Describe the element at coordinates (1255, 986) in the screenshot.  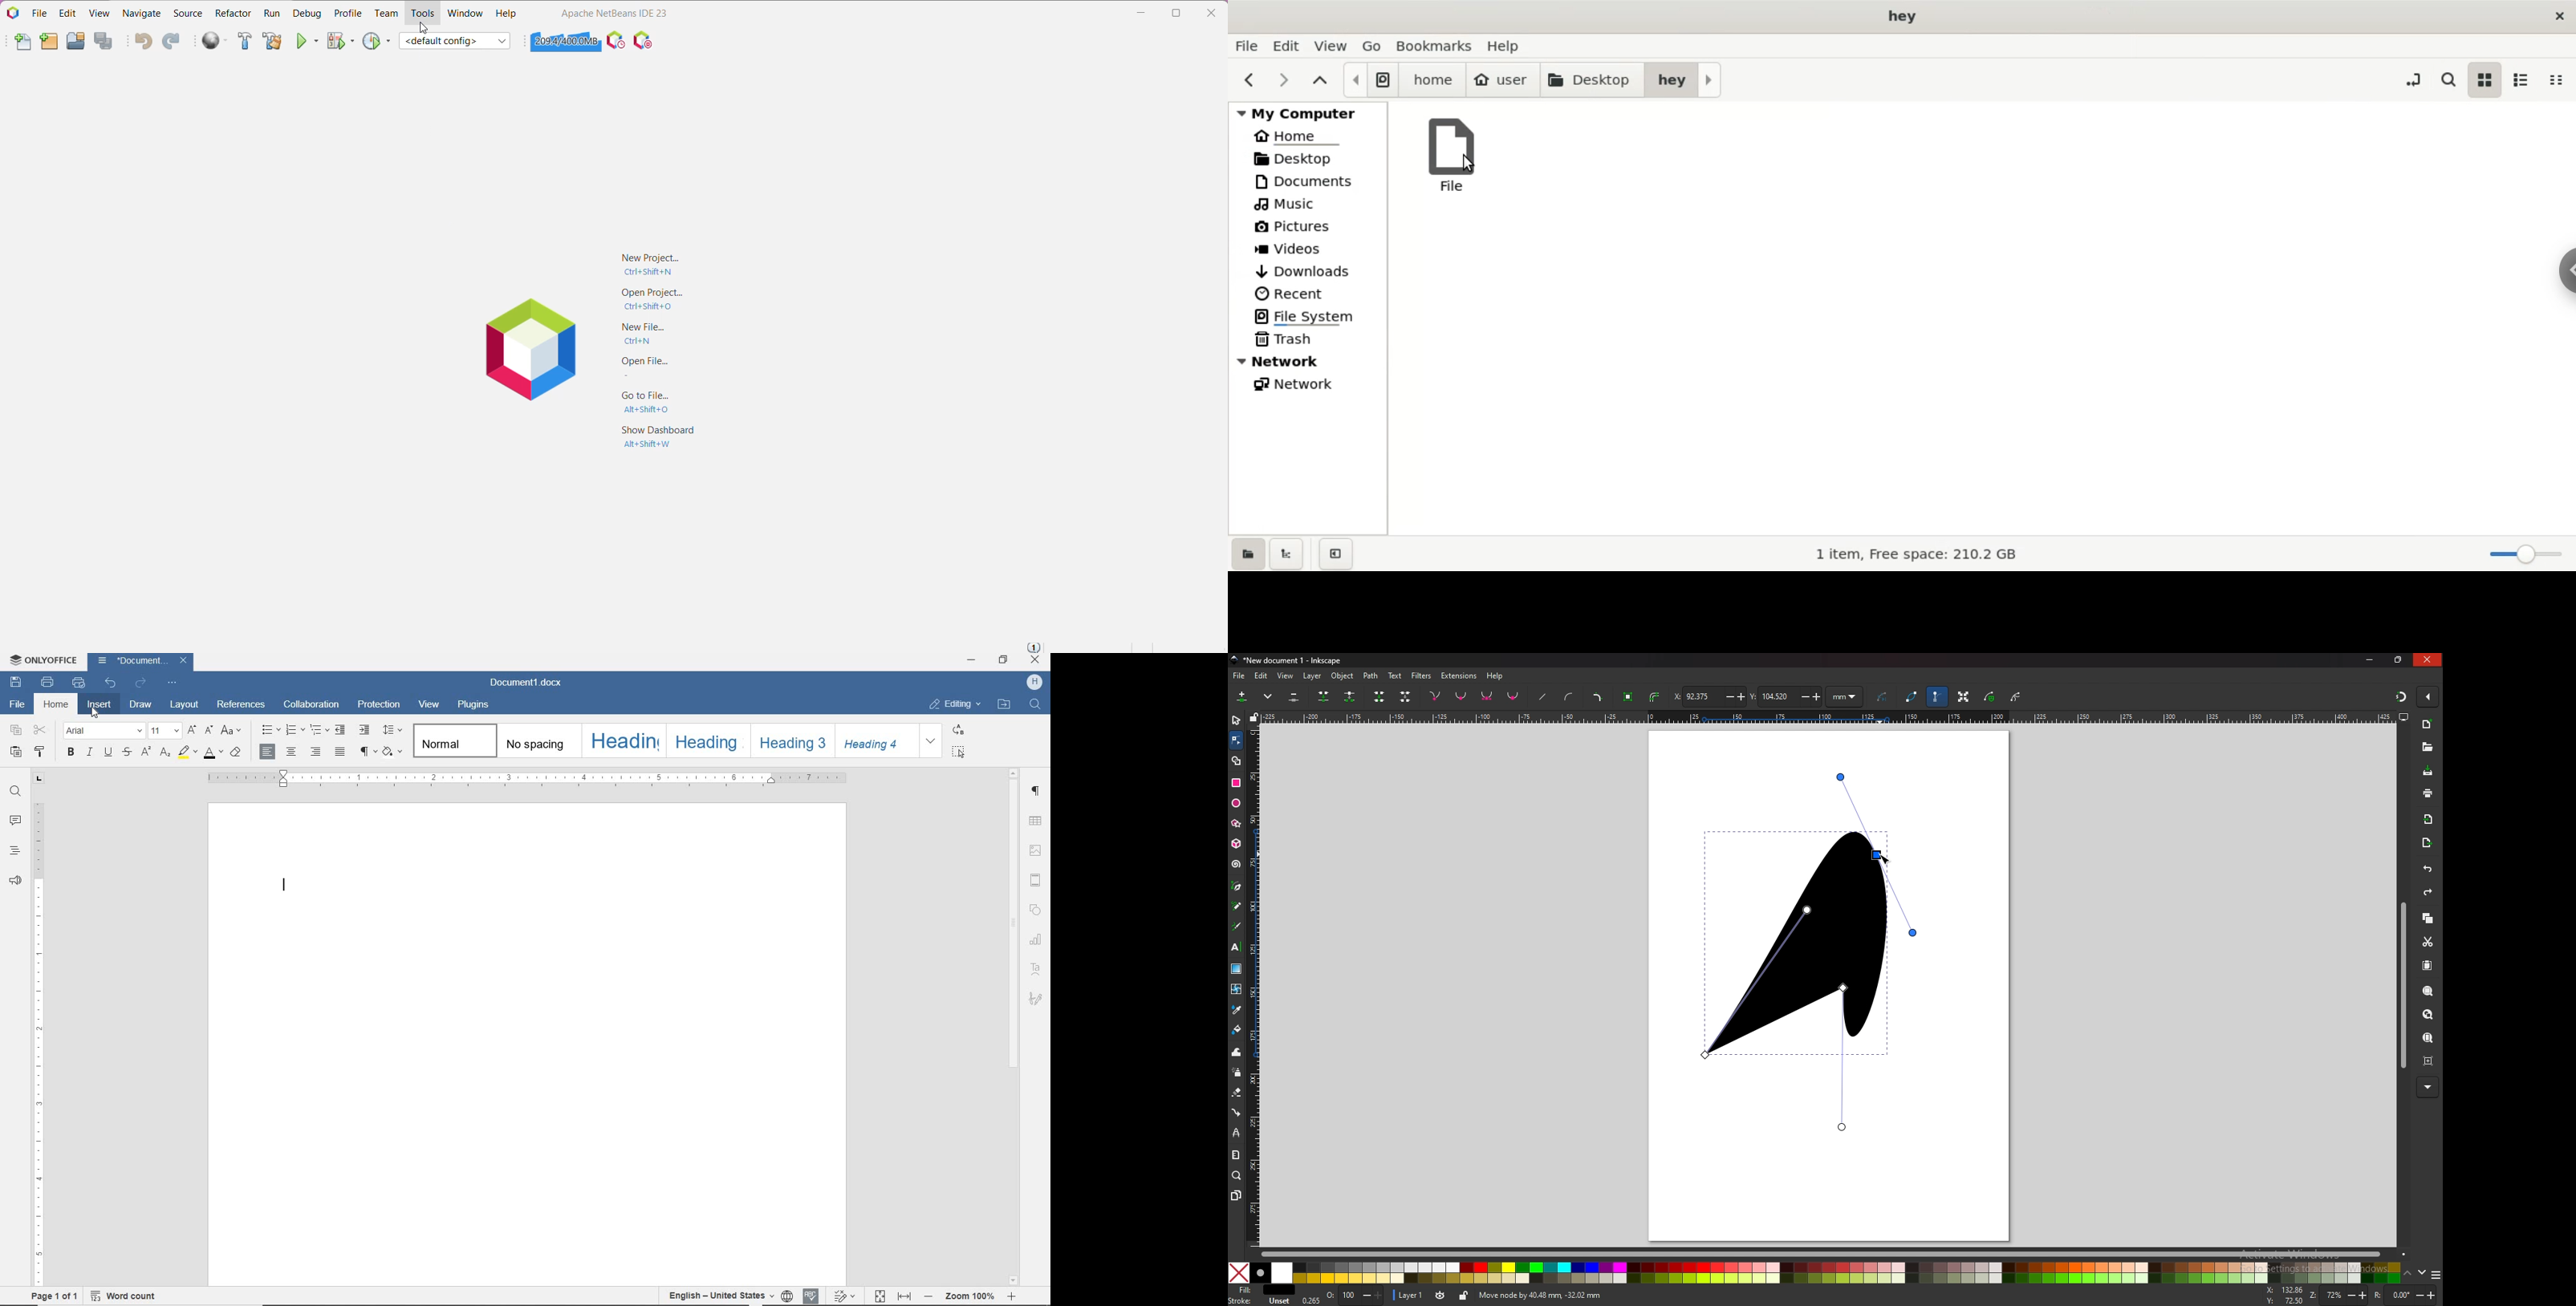
I see `vertical scale` at that location.